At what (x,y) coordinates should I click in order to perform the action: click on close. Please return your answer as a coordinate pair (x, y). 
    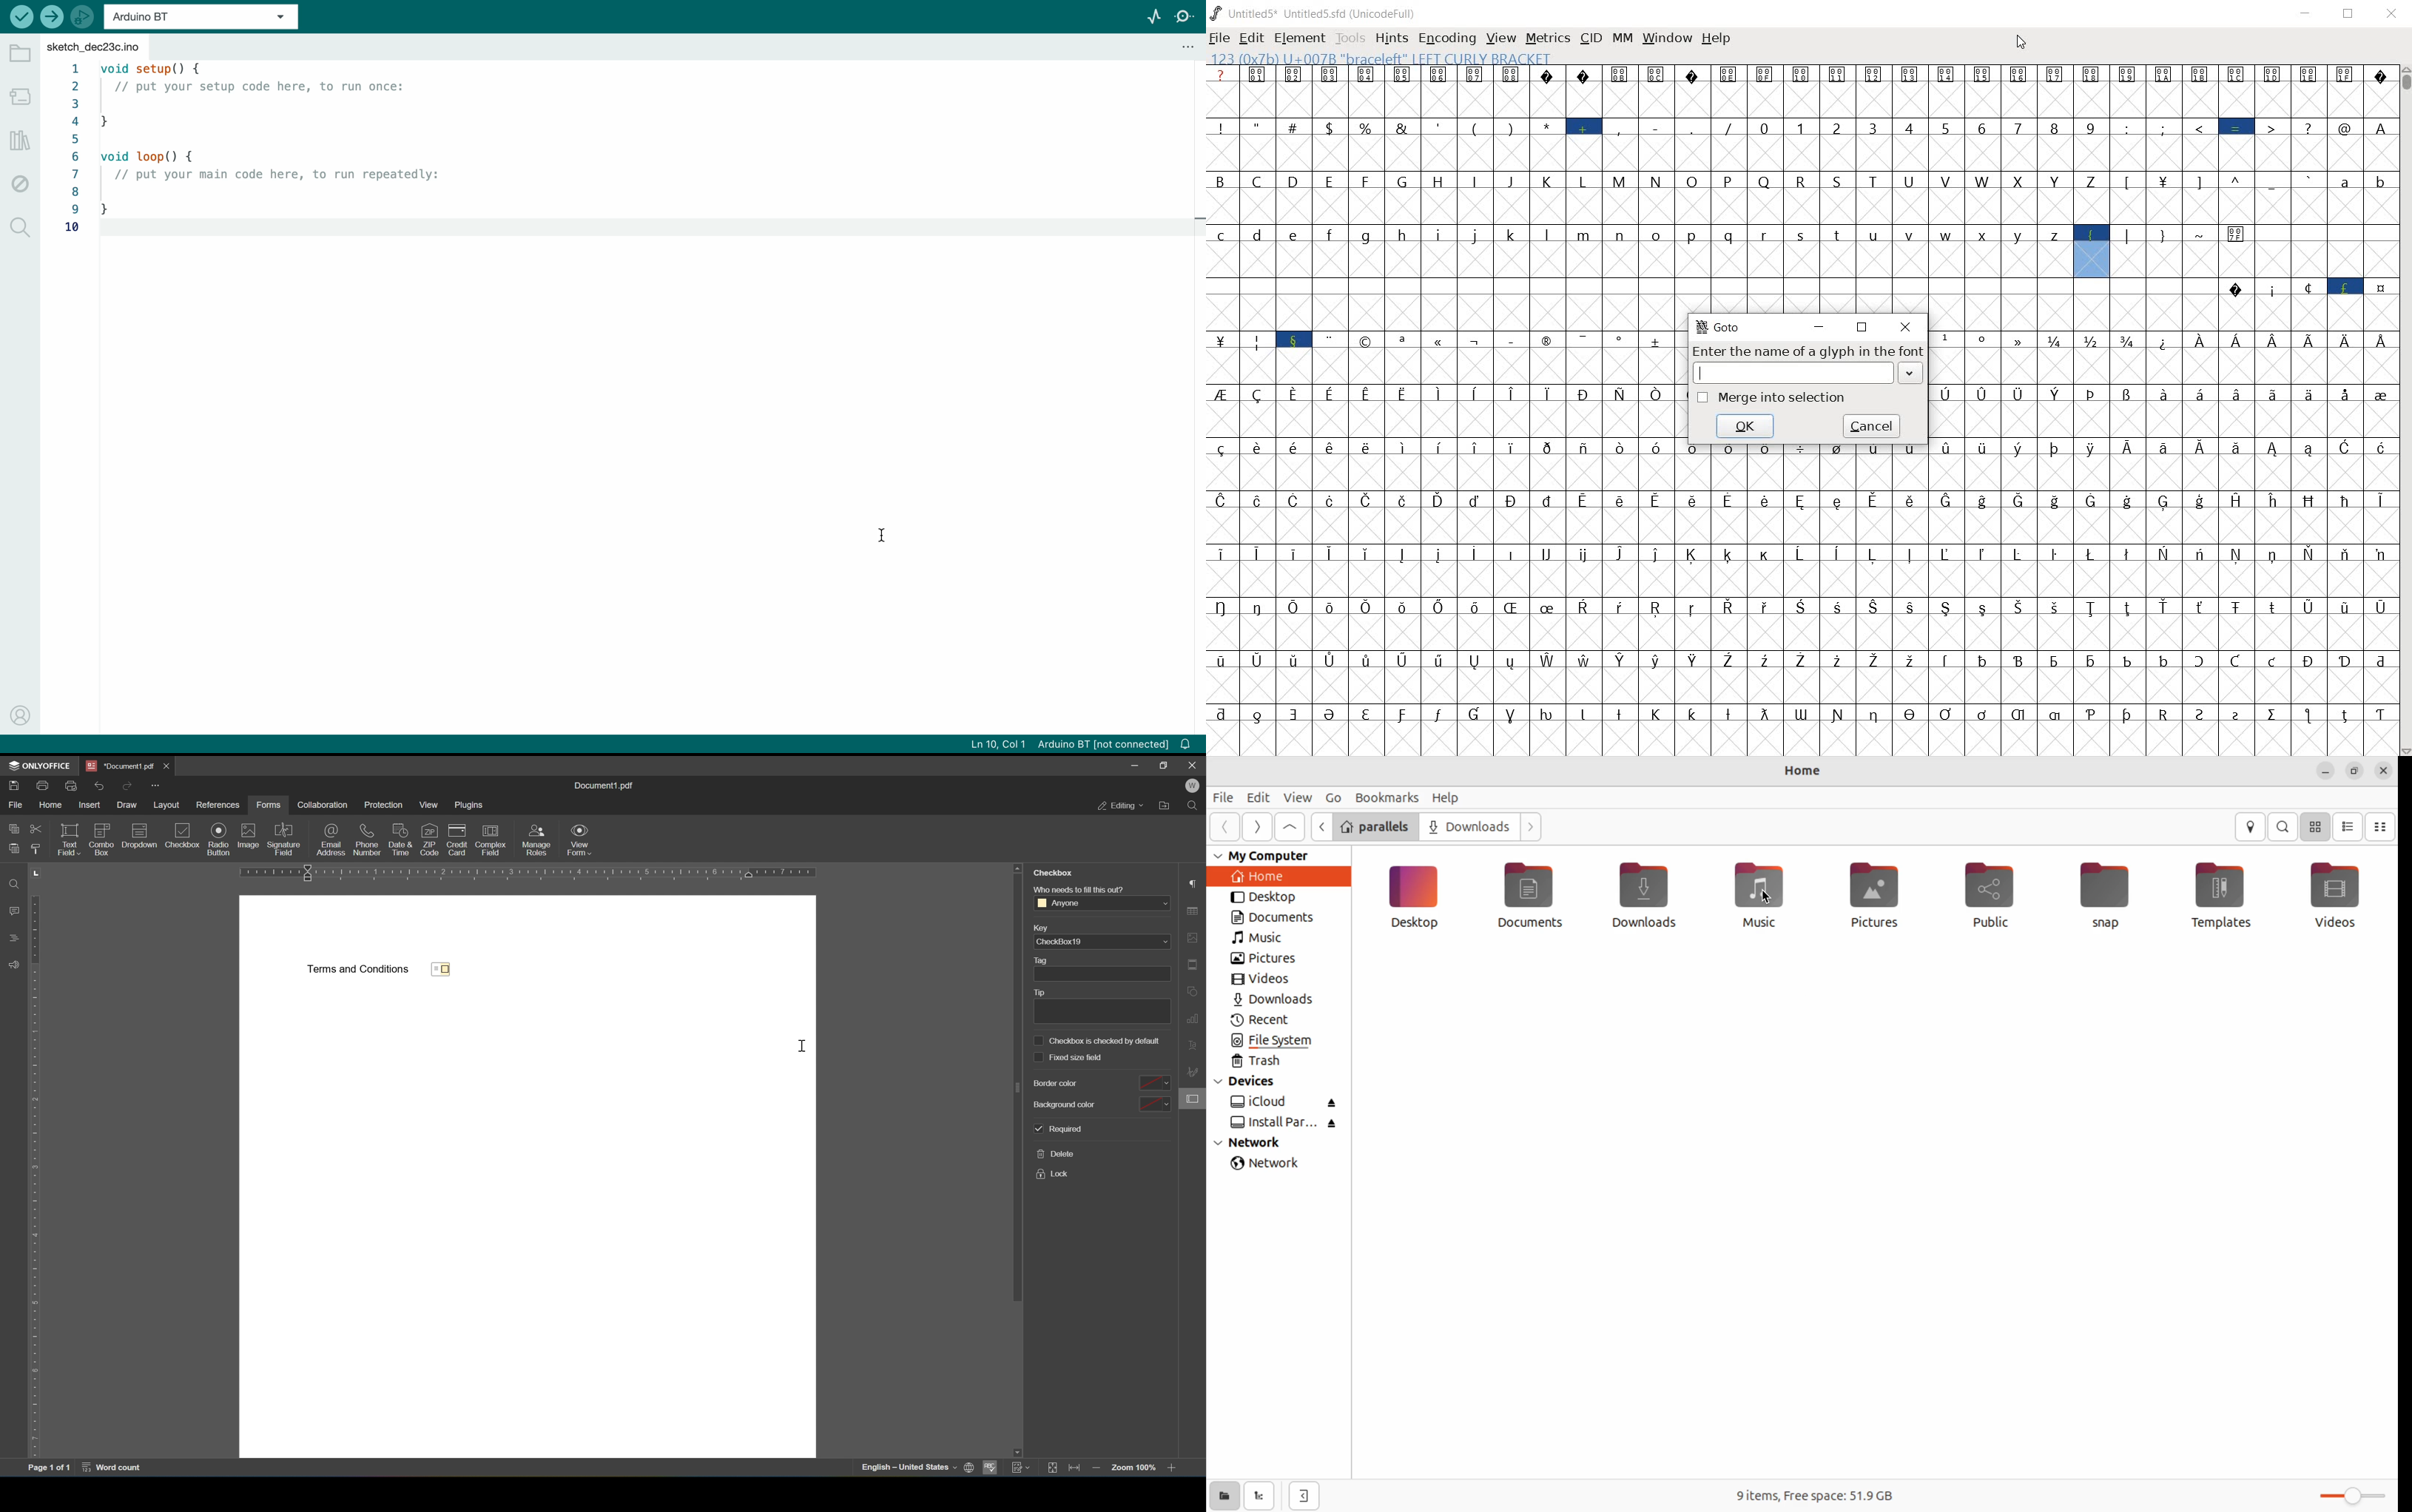
    Looking at the image, I should click on (1193, 765).